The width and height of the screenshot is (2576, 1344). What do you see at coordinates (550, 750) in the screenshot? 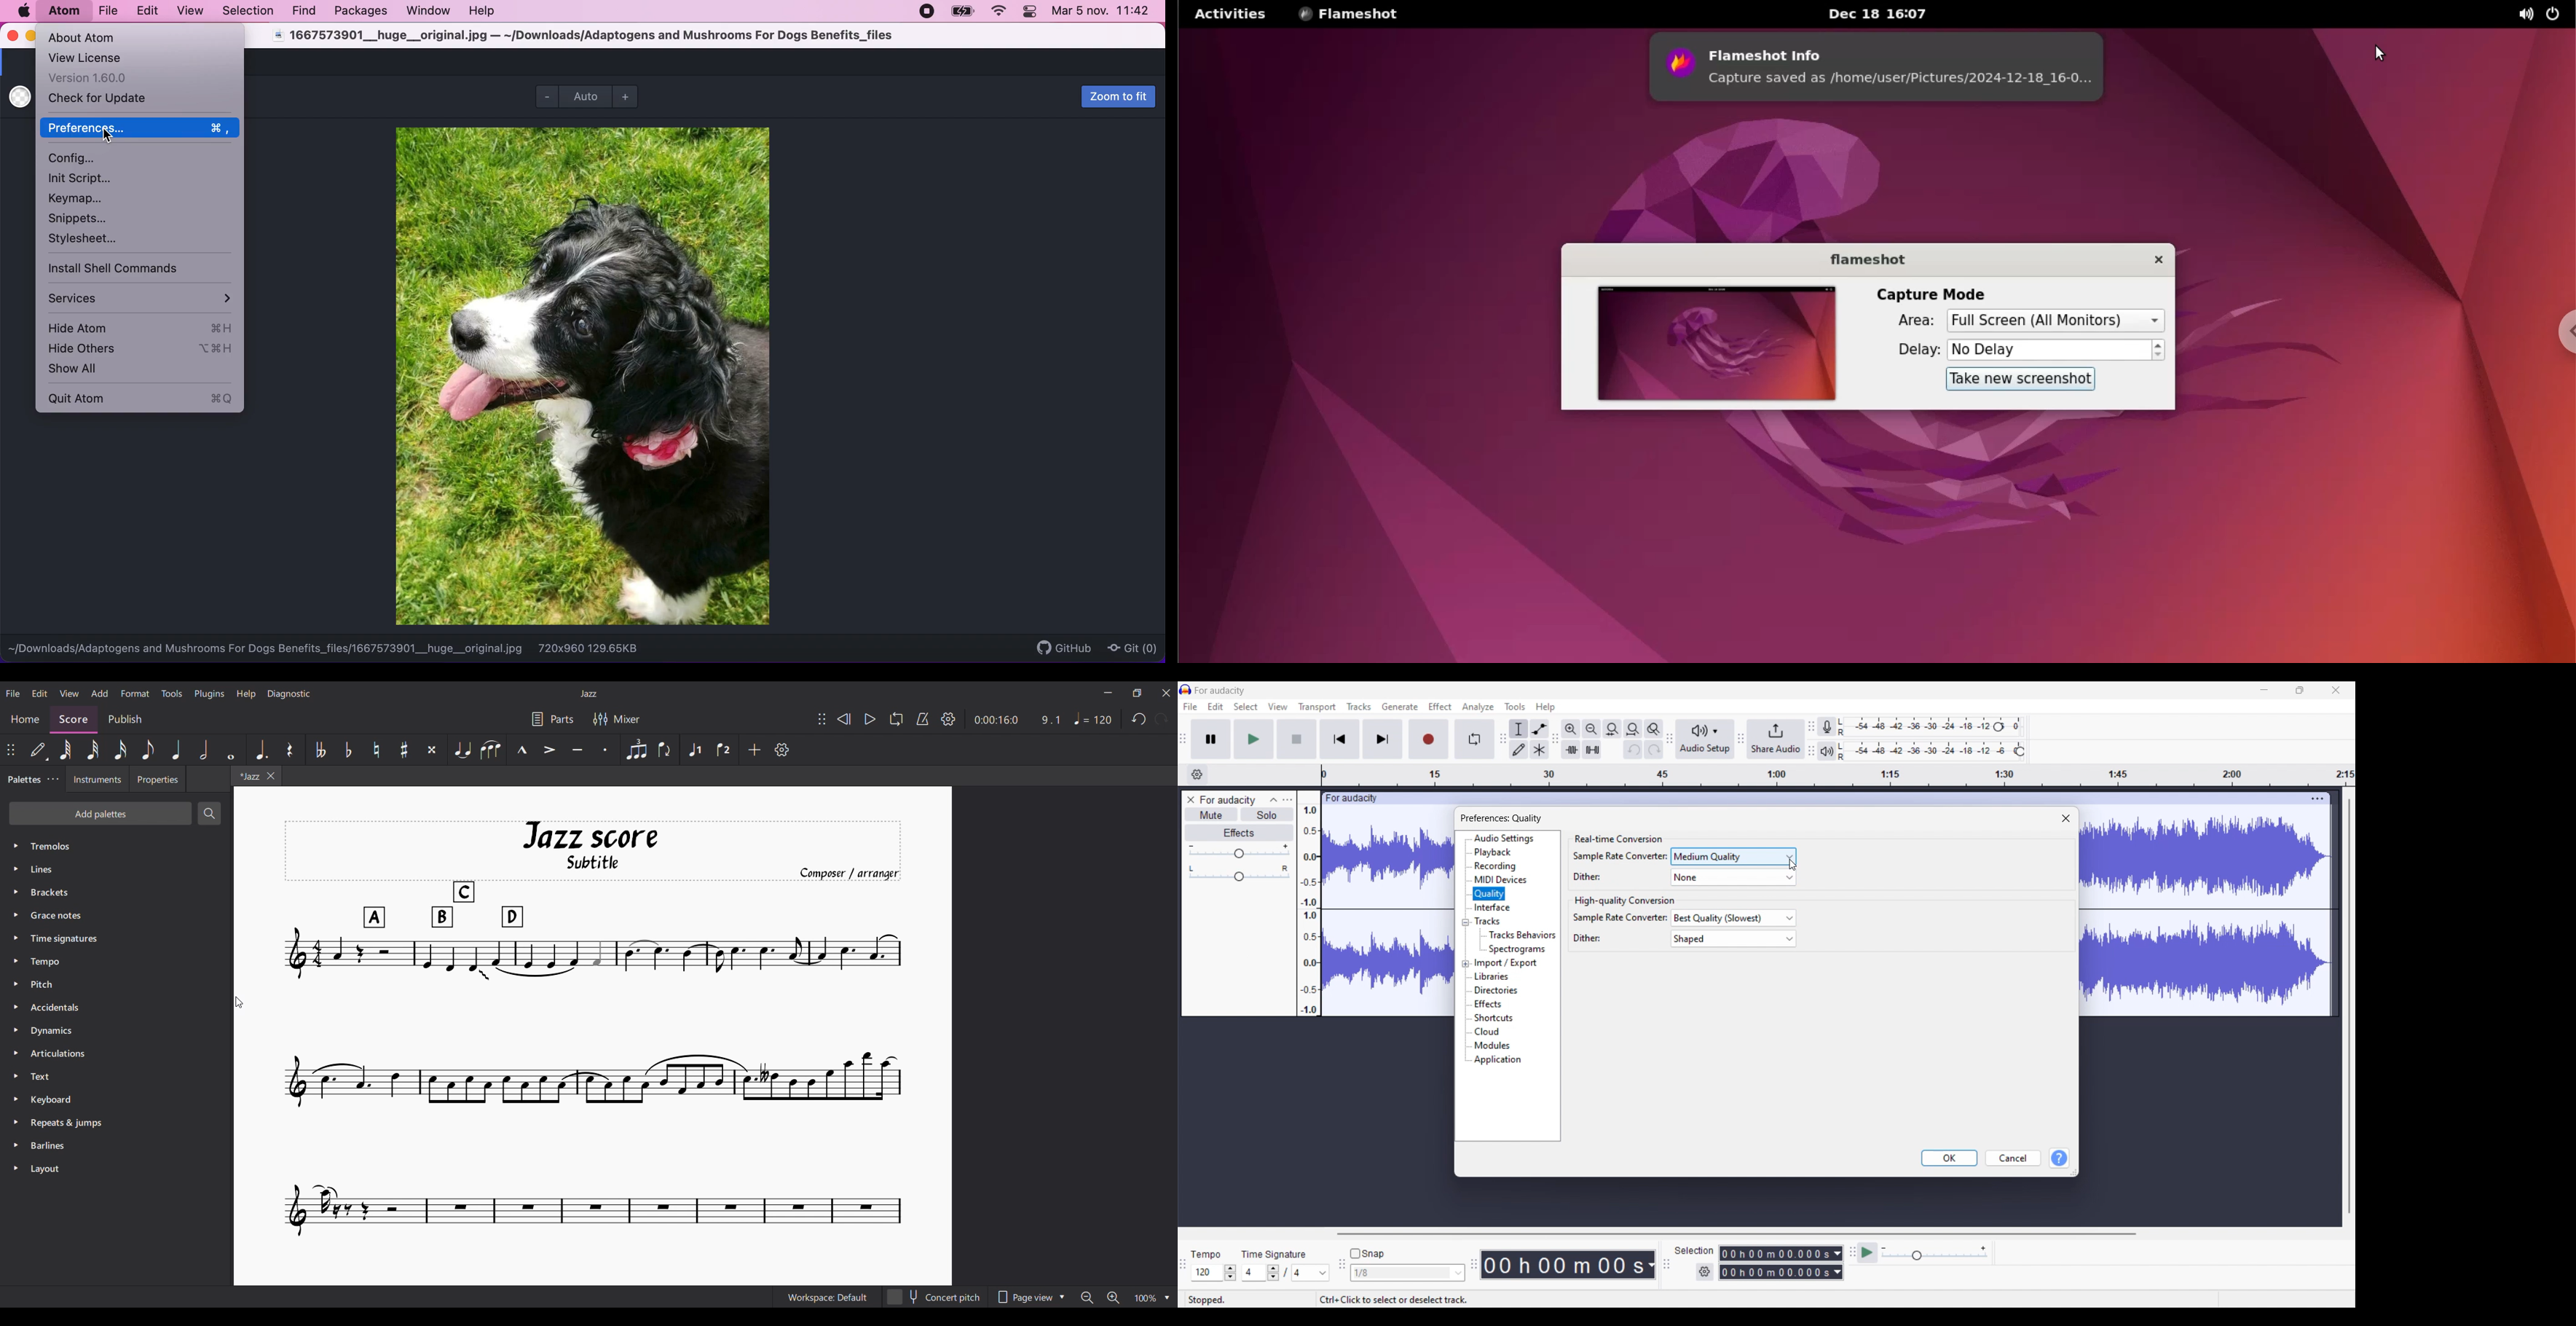
I see `Accent` at bounding box center [550, 750].